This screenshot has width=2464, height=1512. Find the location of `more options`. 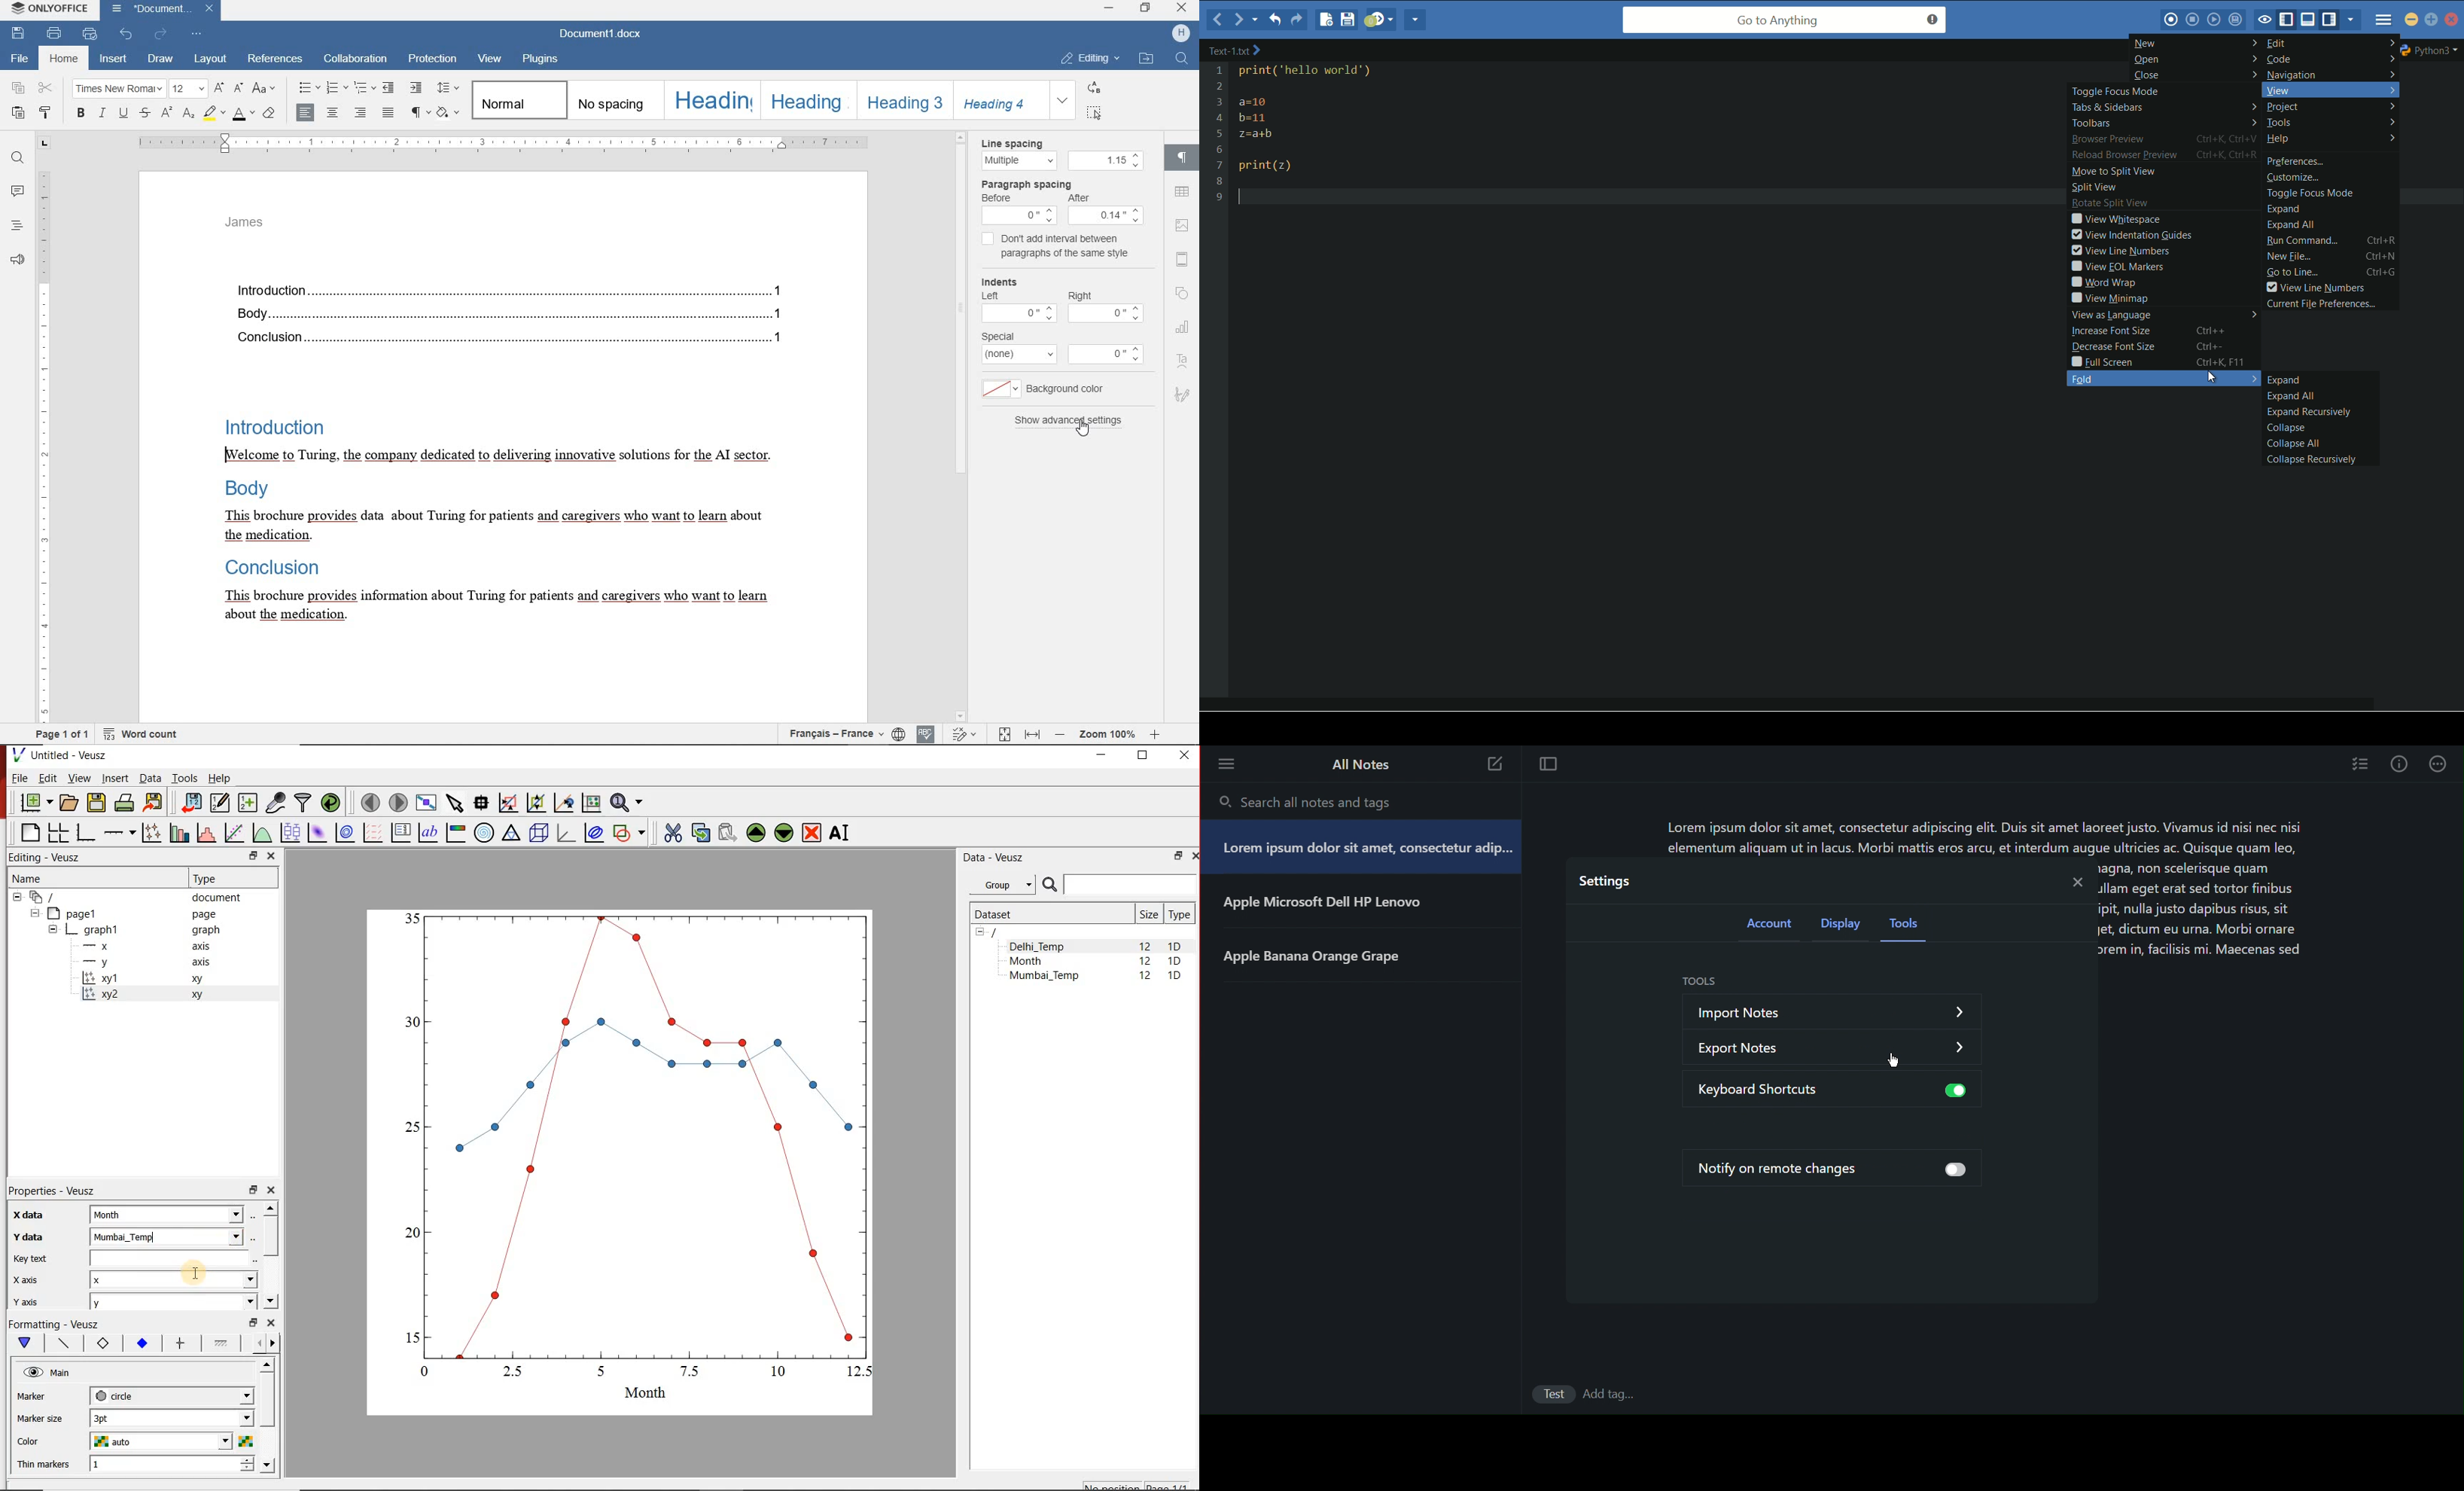

more options is located at coordinates (1113, 355).